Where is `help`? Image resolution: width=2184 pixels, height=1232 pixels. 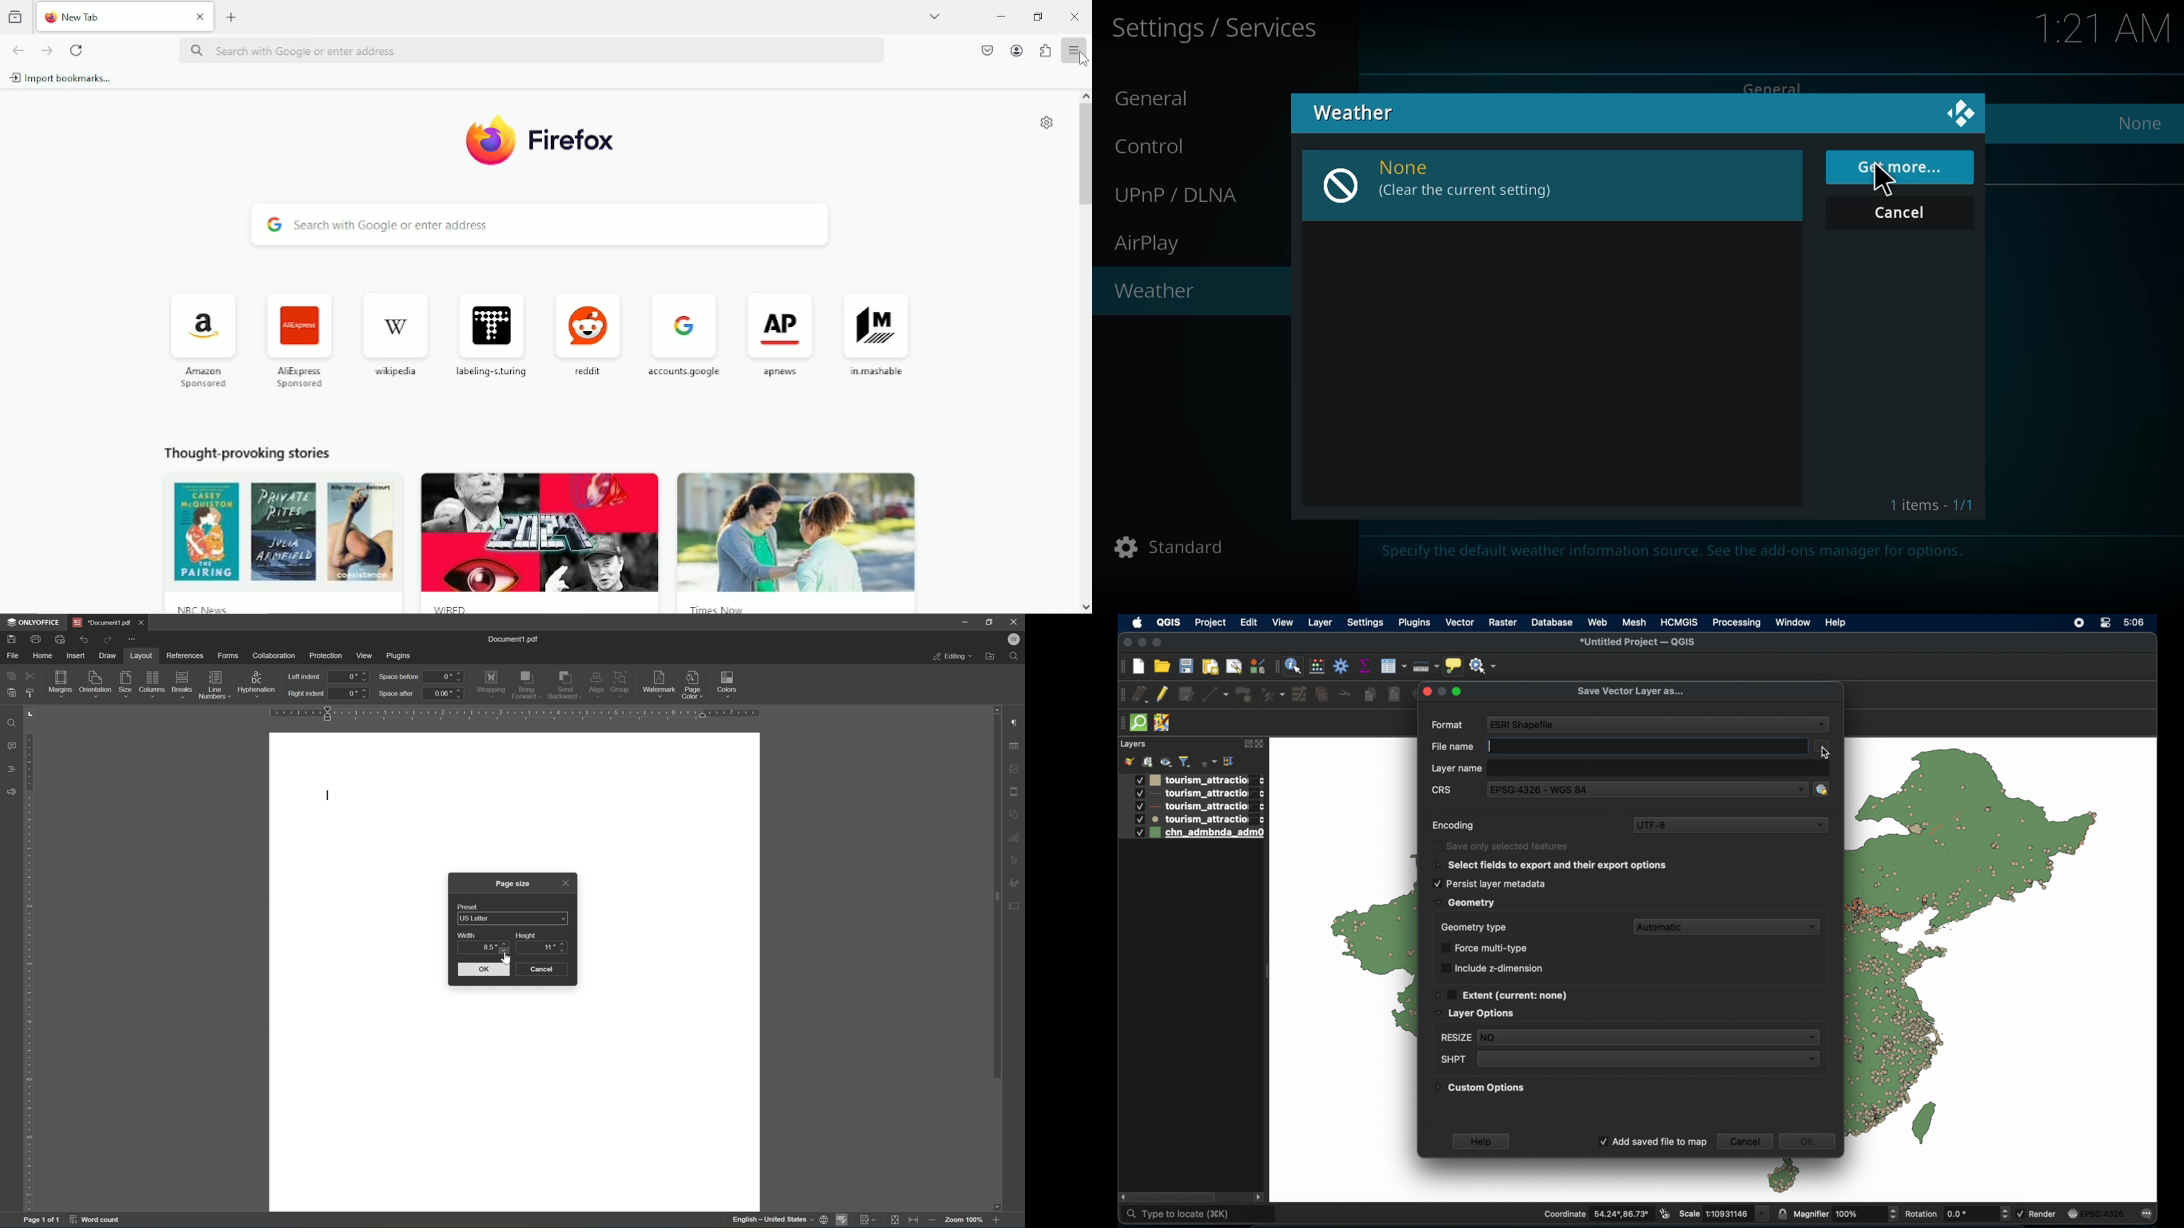
help is located at coordinates (1483, 1141).